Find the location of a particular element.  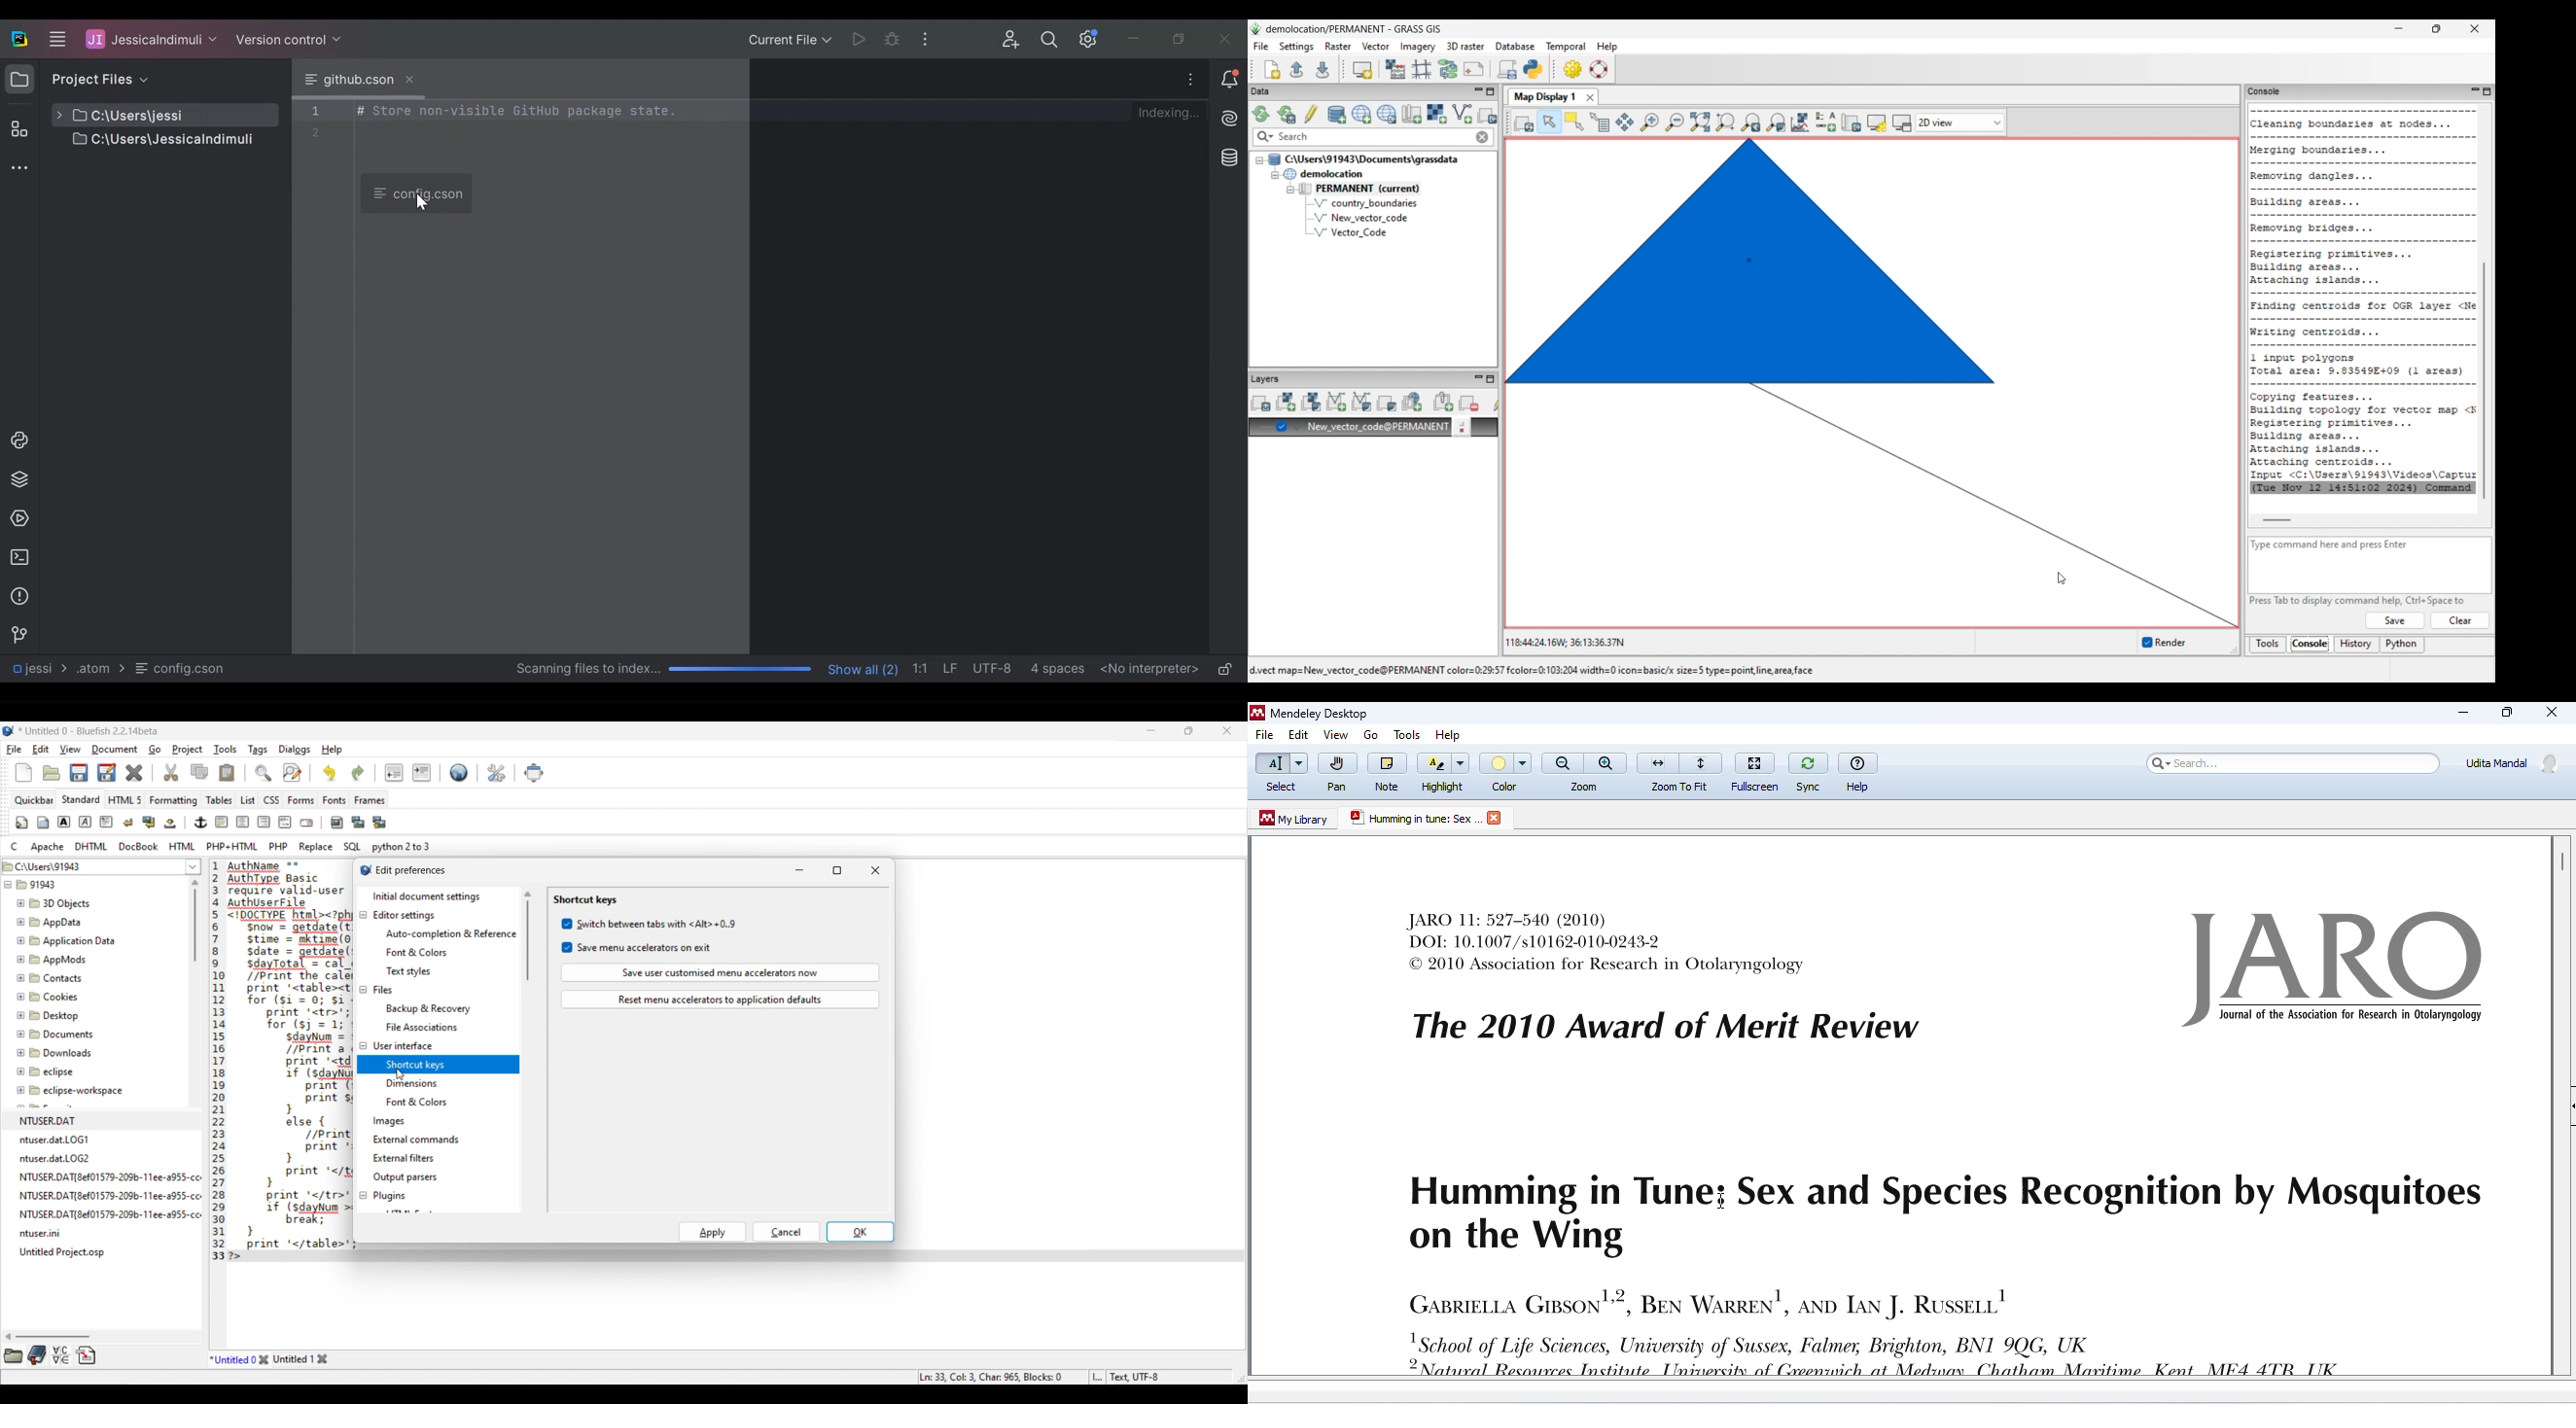

Redo is located at coordinates (358, 773).